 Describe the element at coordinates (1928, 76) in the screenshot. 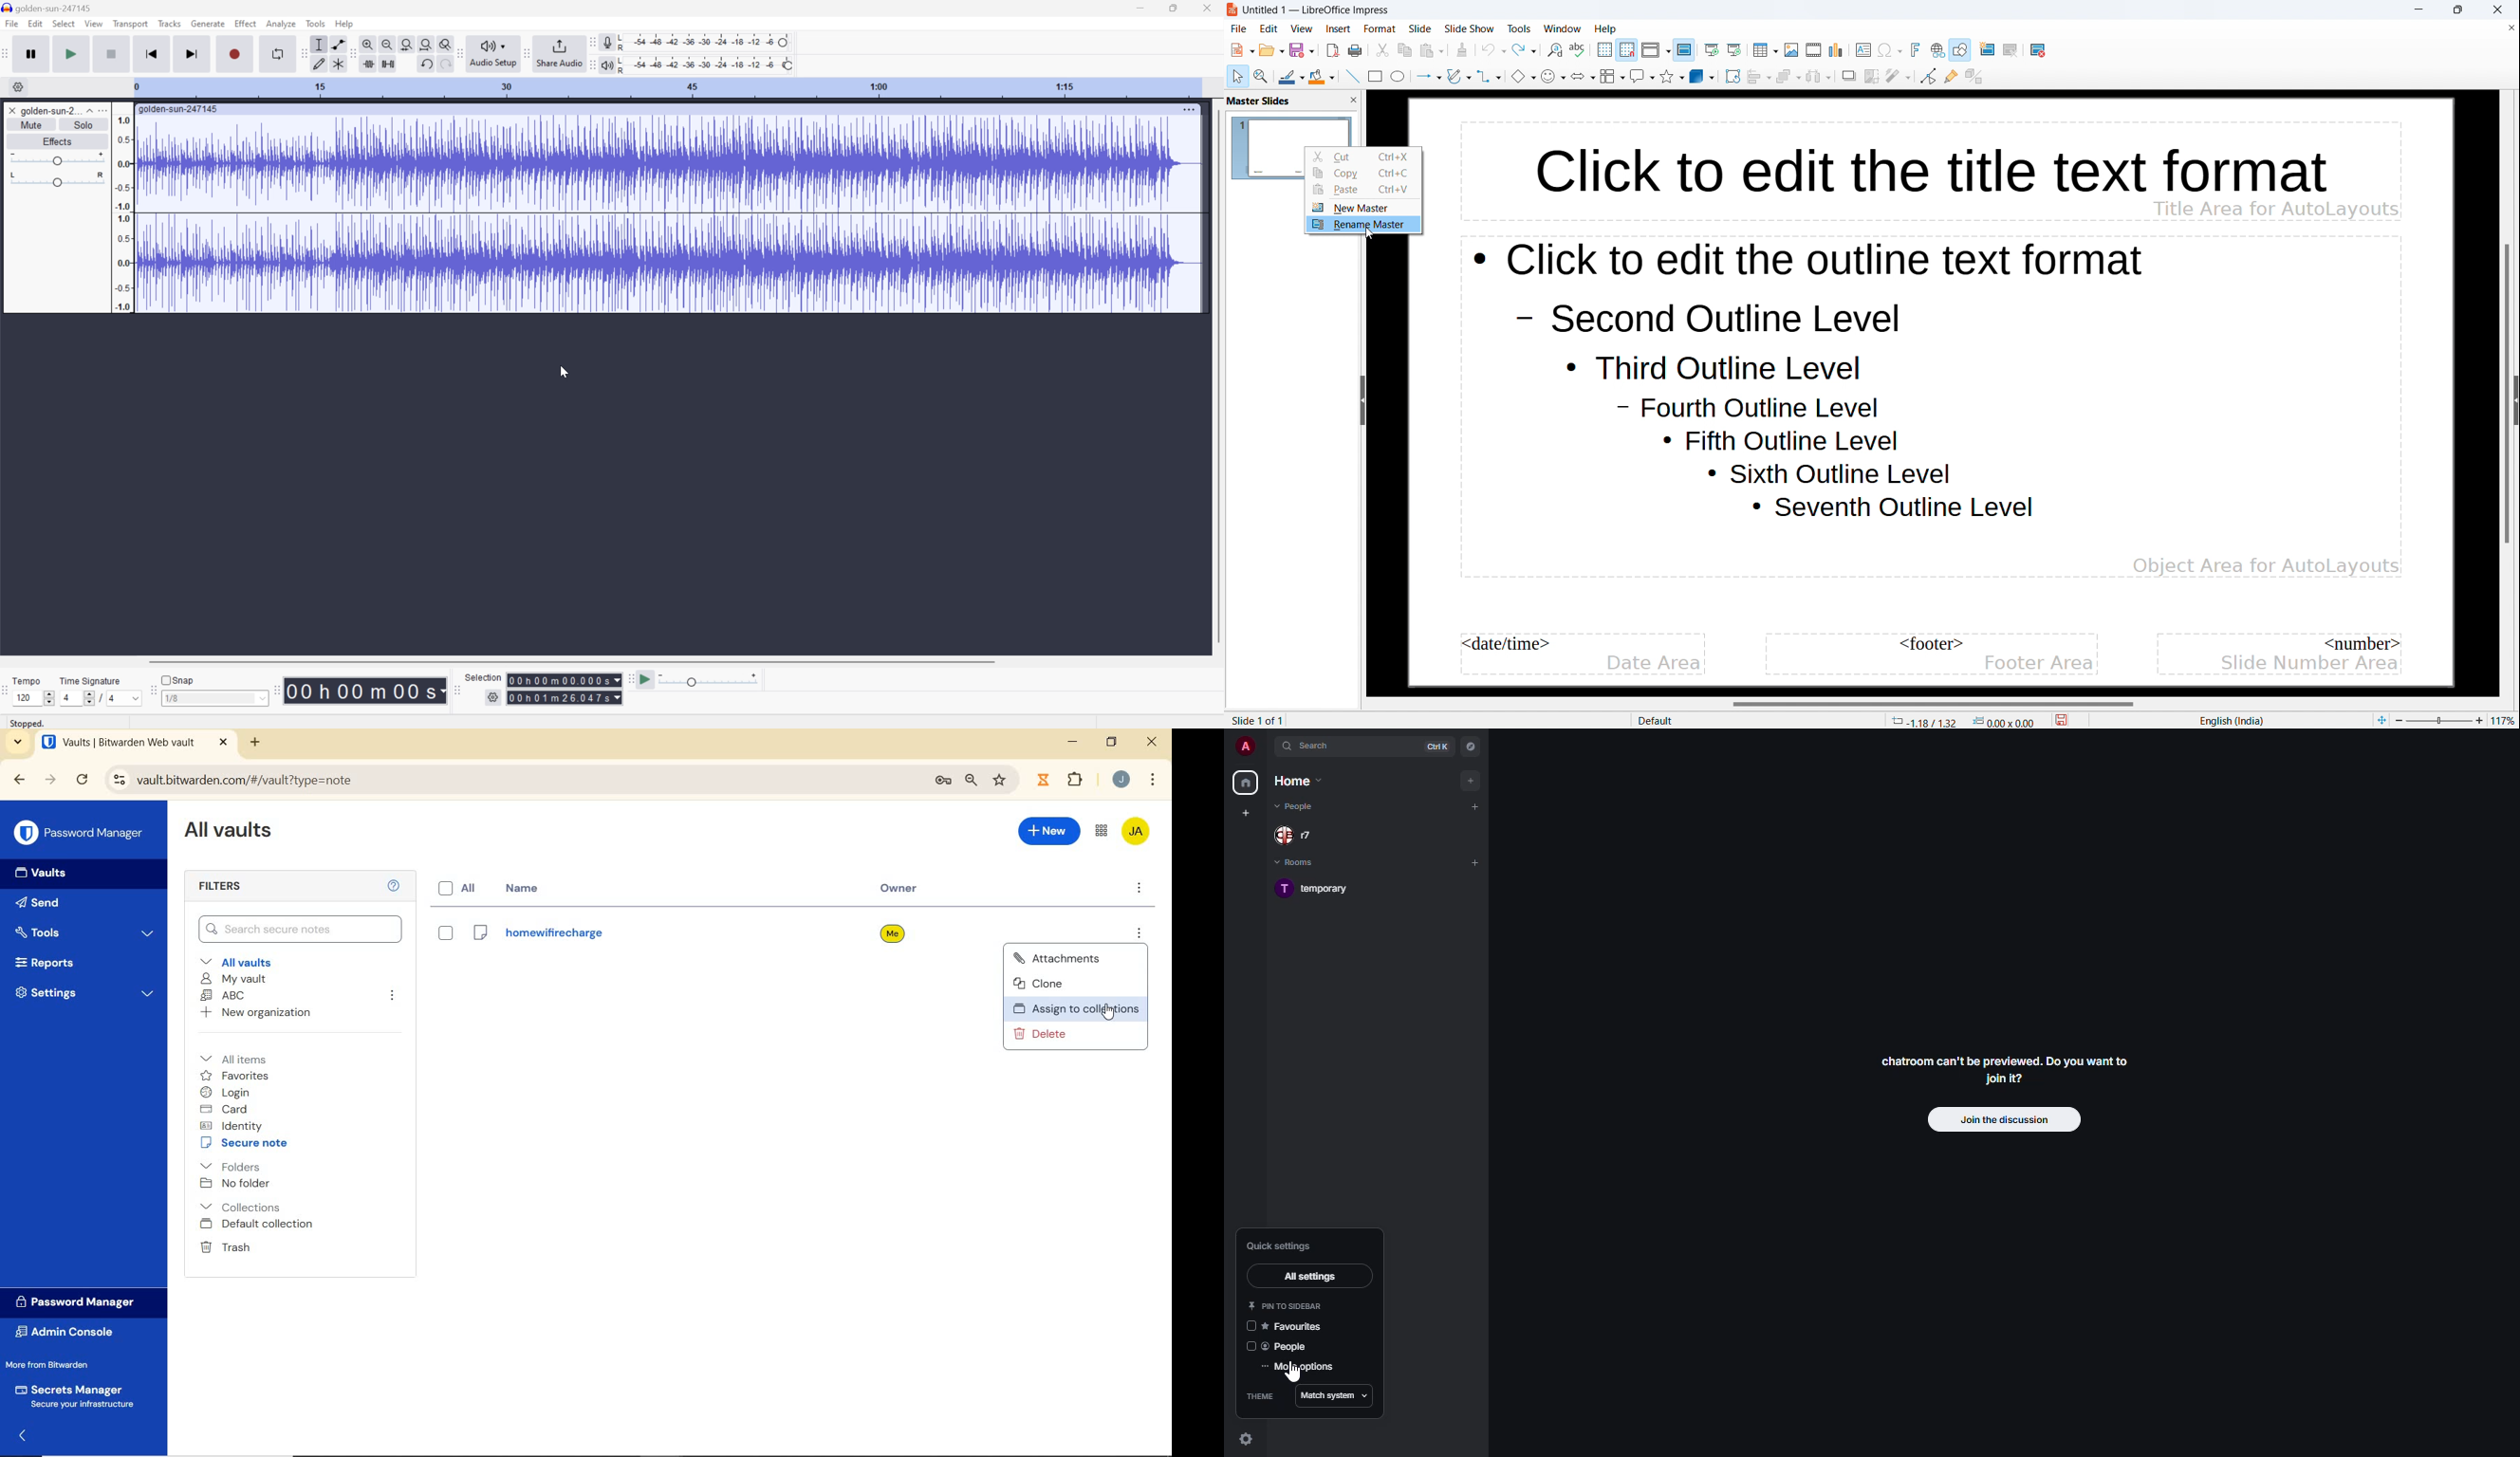

I see `toggle point edit mode` at that location.